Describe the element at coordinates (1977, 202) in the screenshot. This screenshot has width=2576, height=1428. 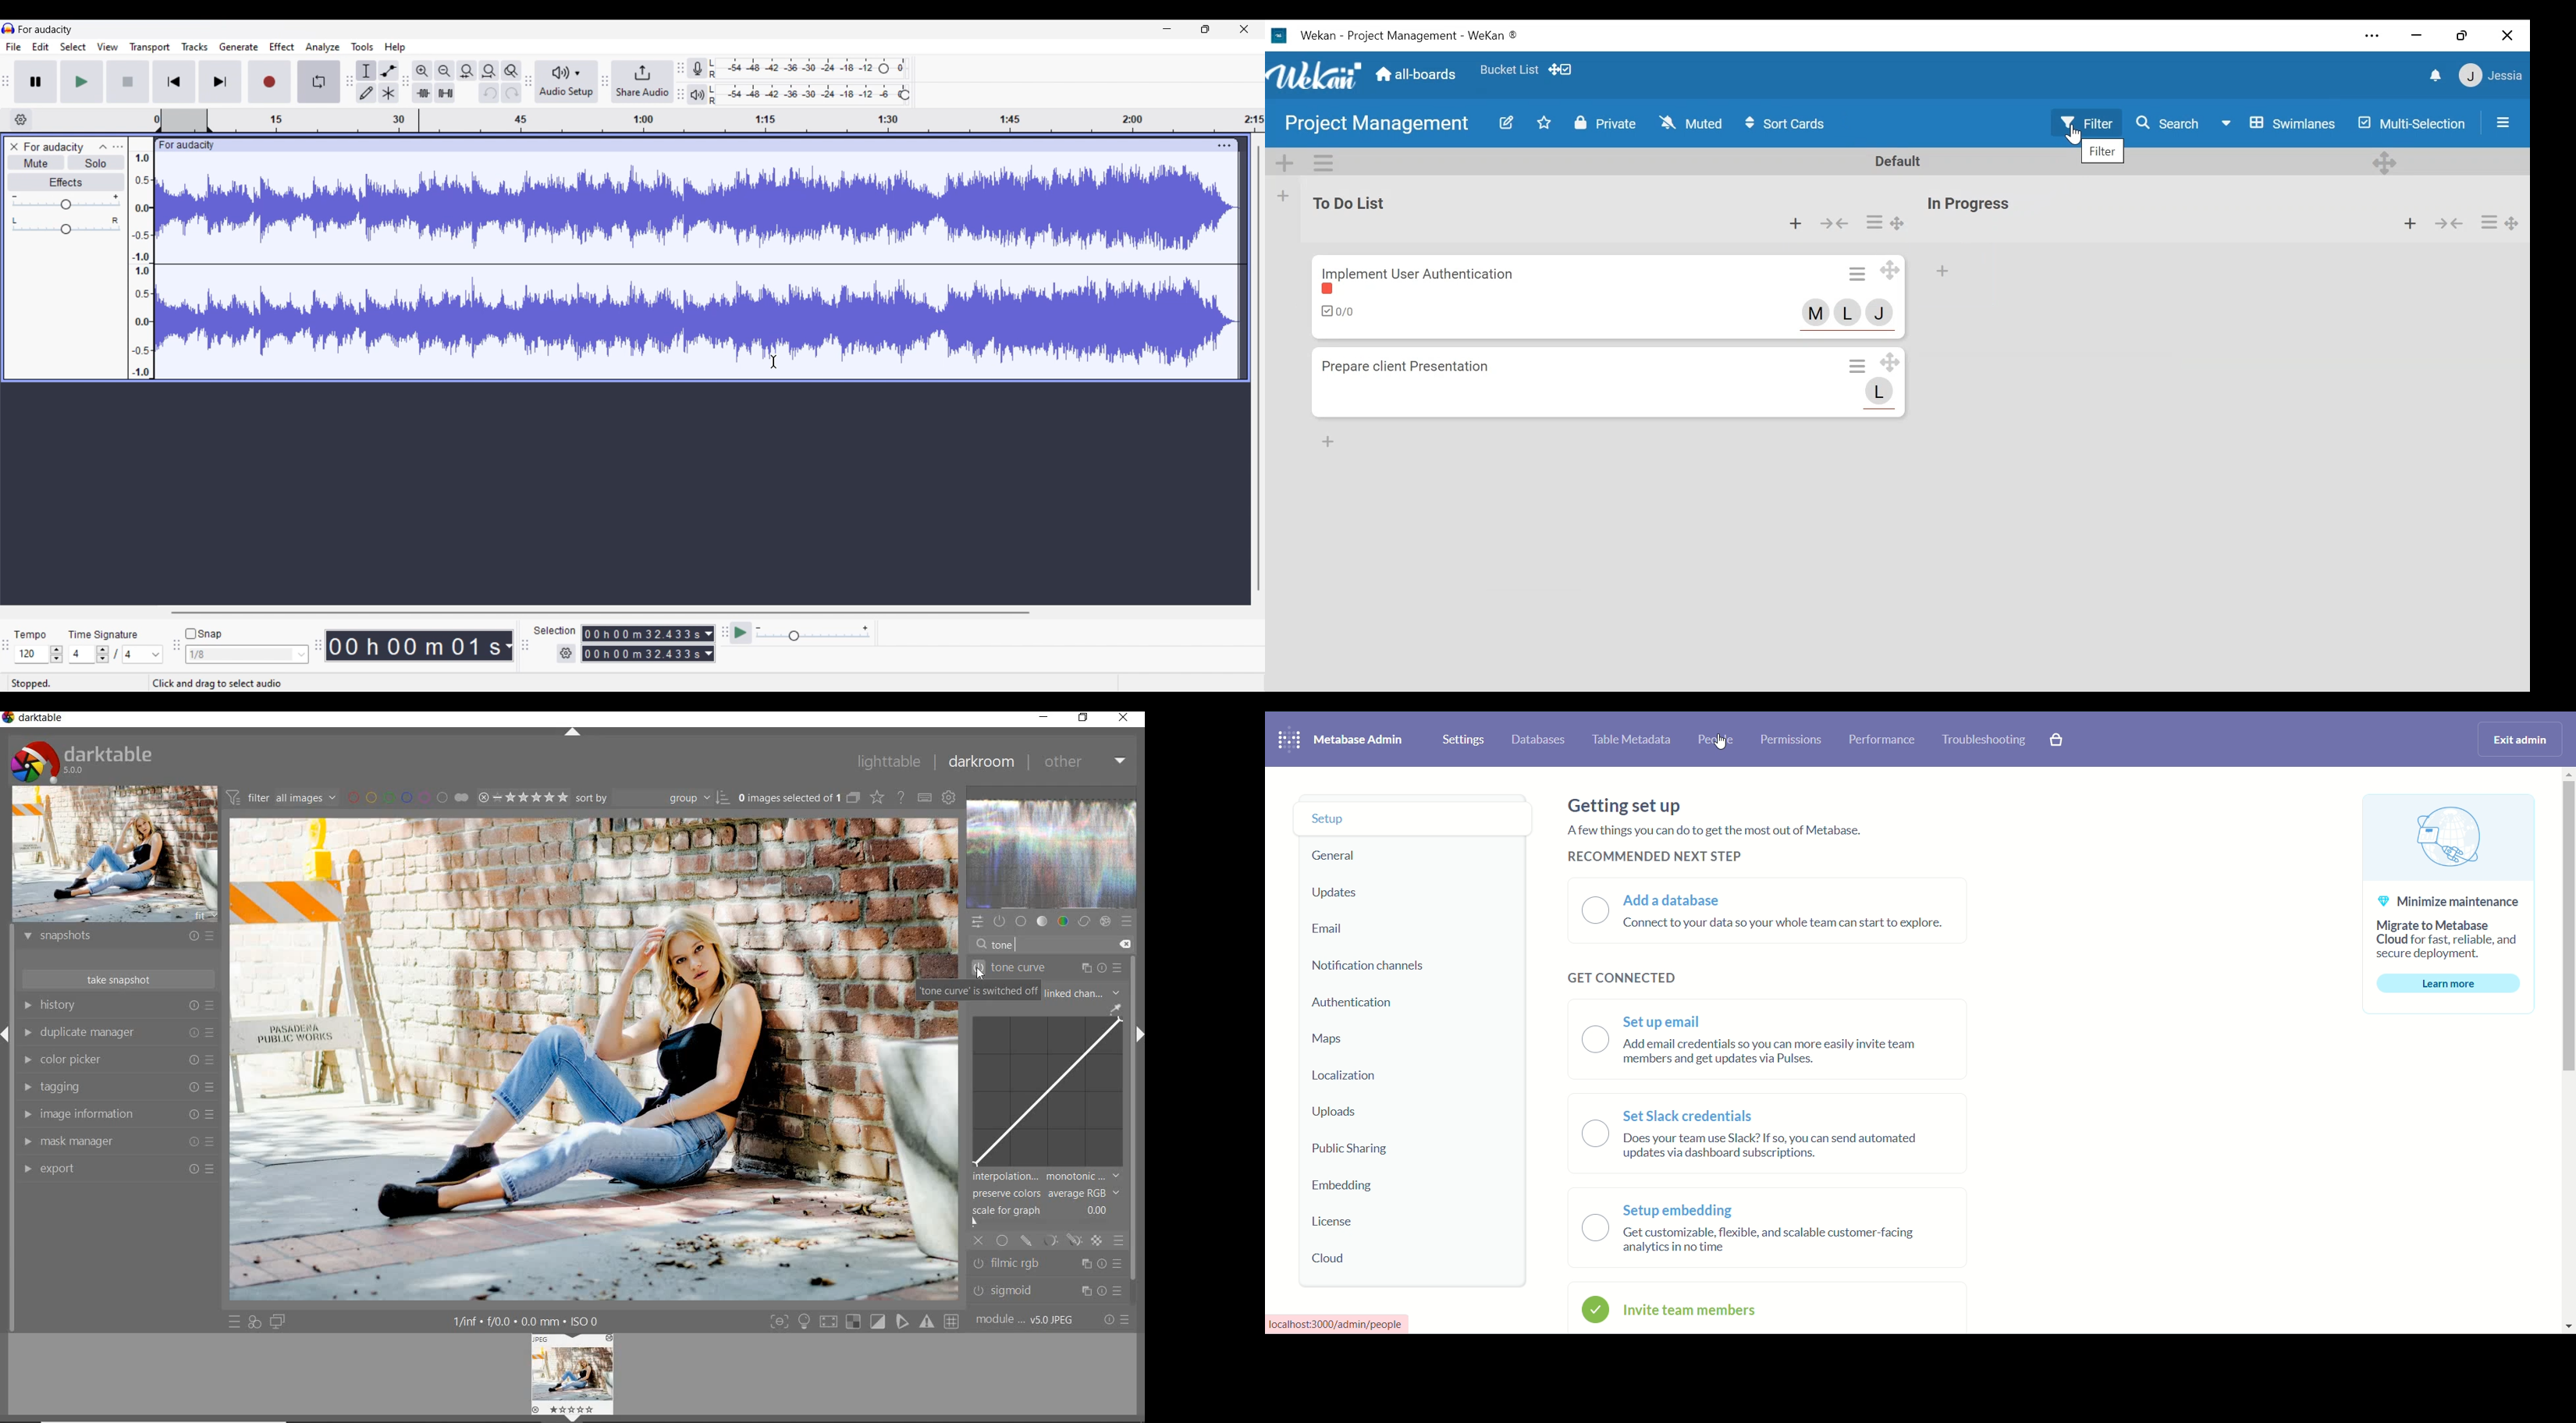
I see `in progress` at that location.